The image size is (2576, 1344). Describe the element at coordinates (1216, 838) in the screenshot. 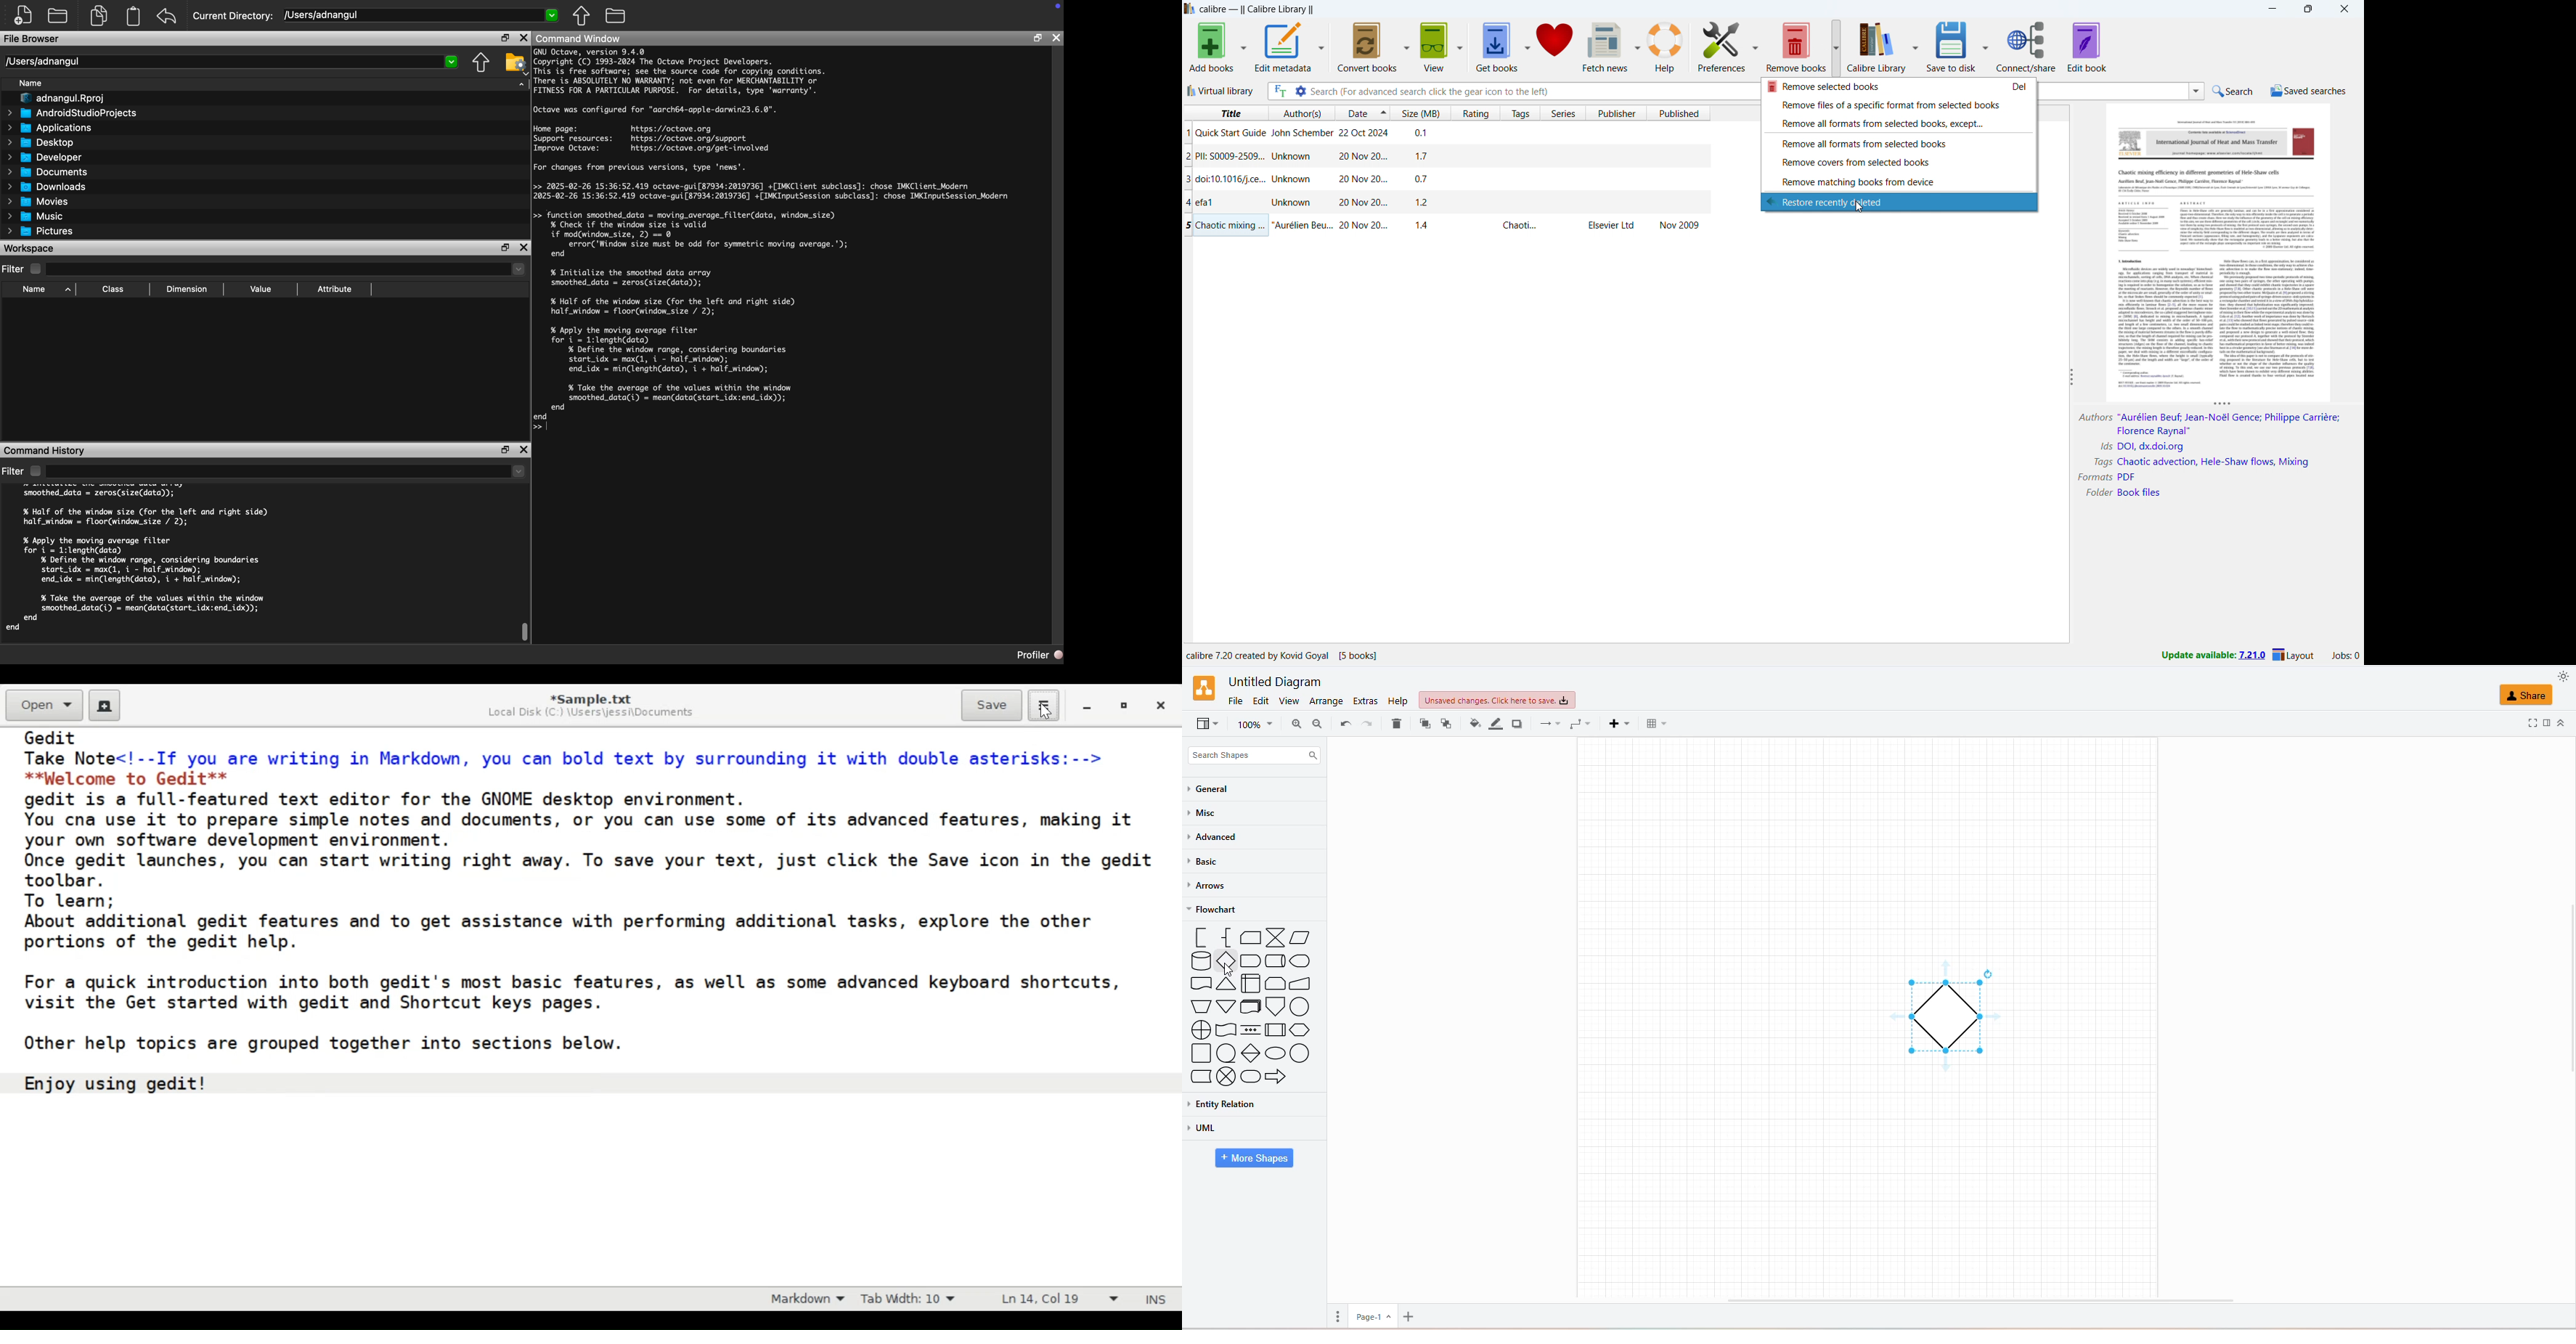

I see `ADVANCED` at that location.